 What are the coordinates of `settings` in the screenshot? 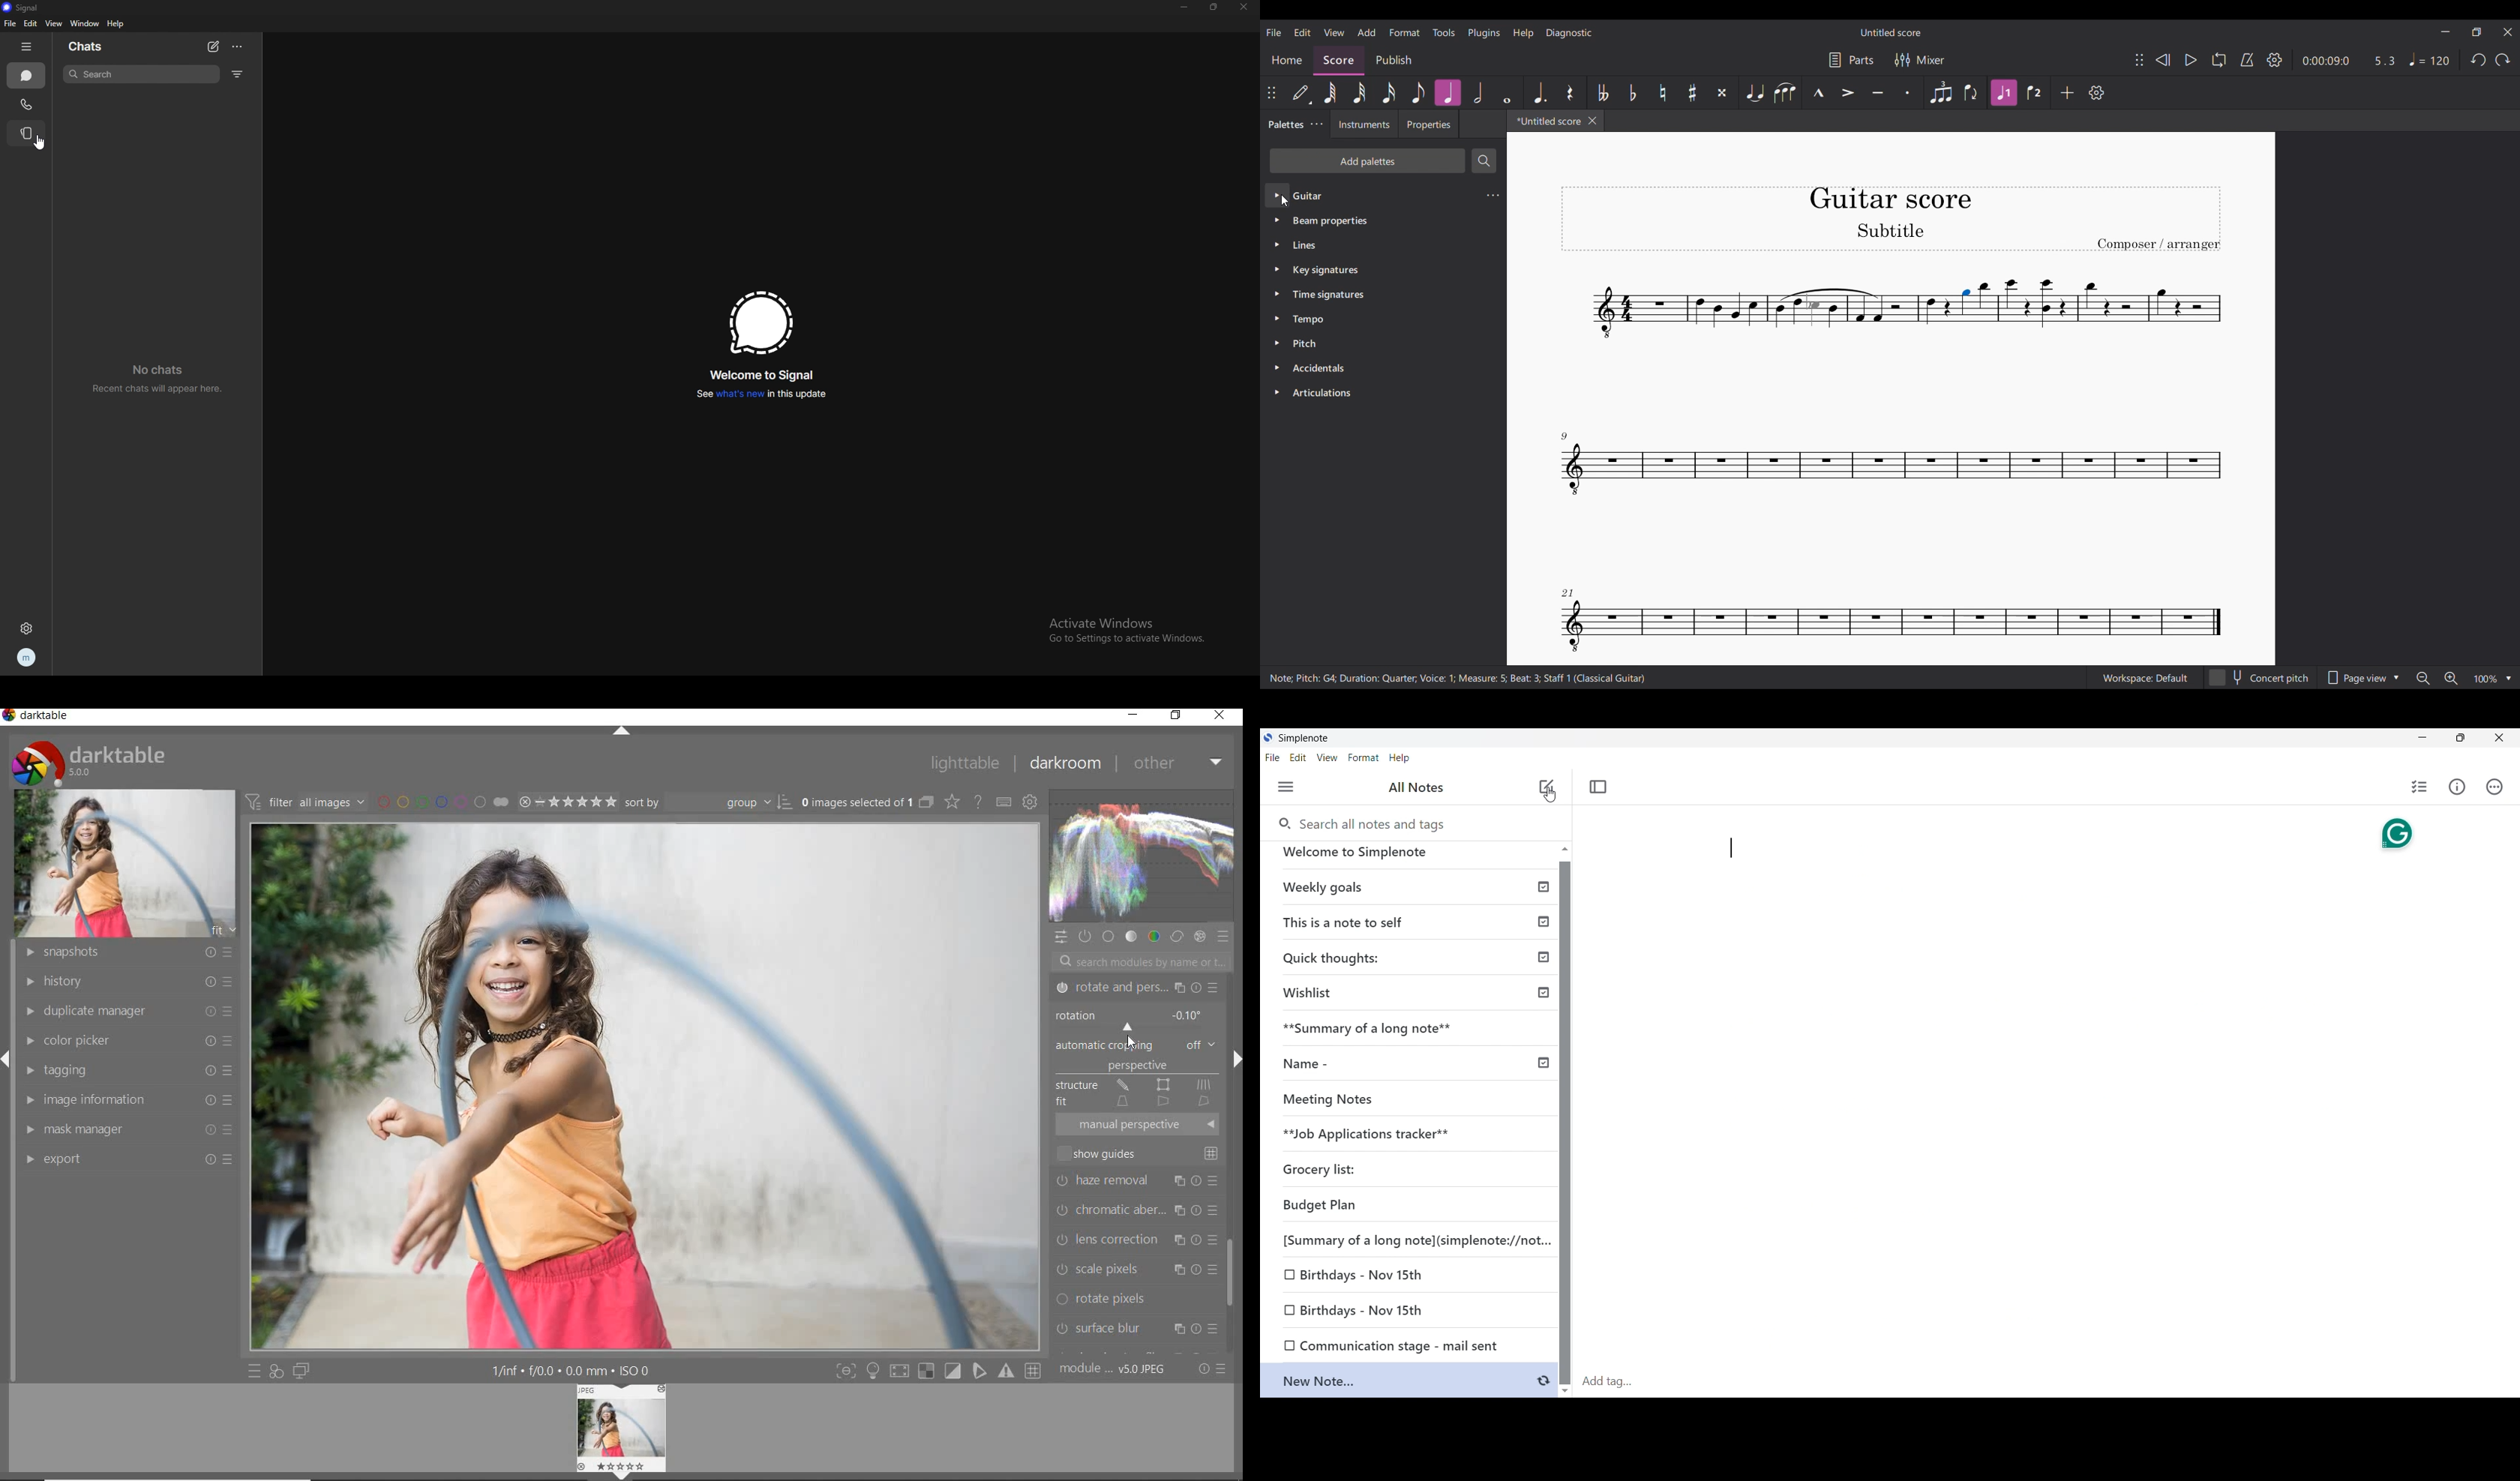 It's located at (25, 630).